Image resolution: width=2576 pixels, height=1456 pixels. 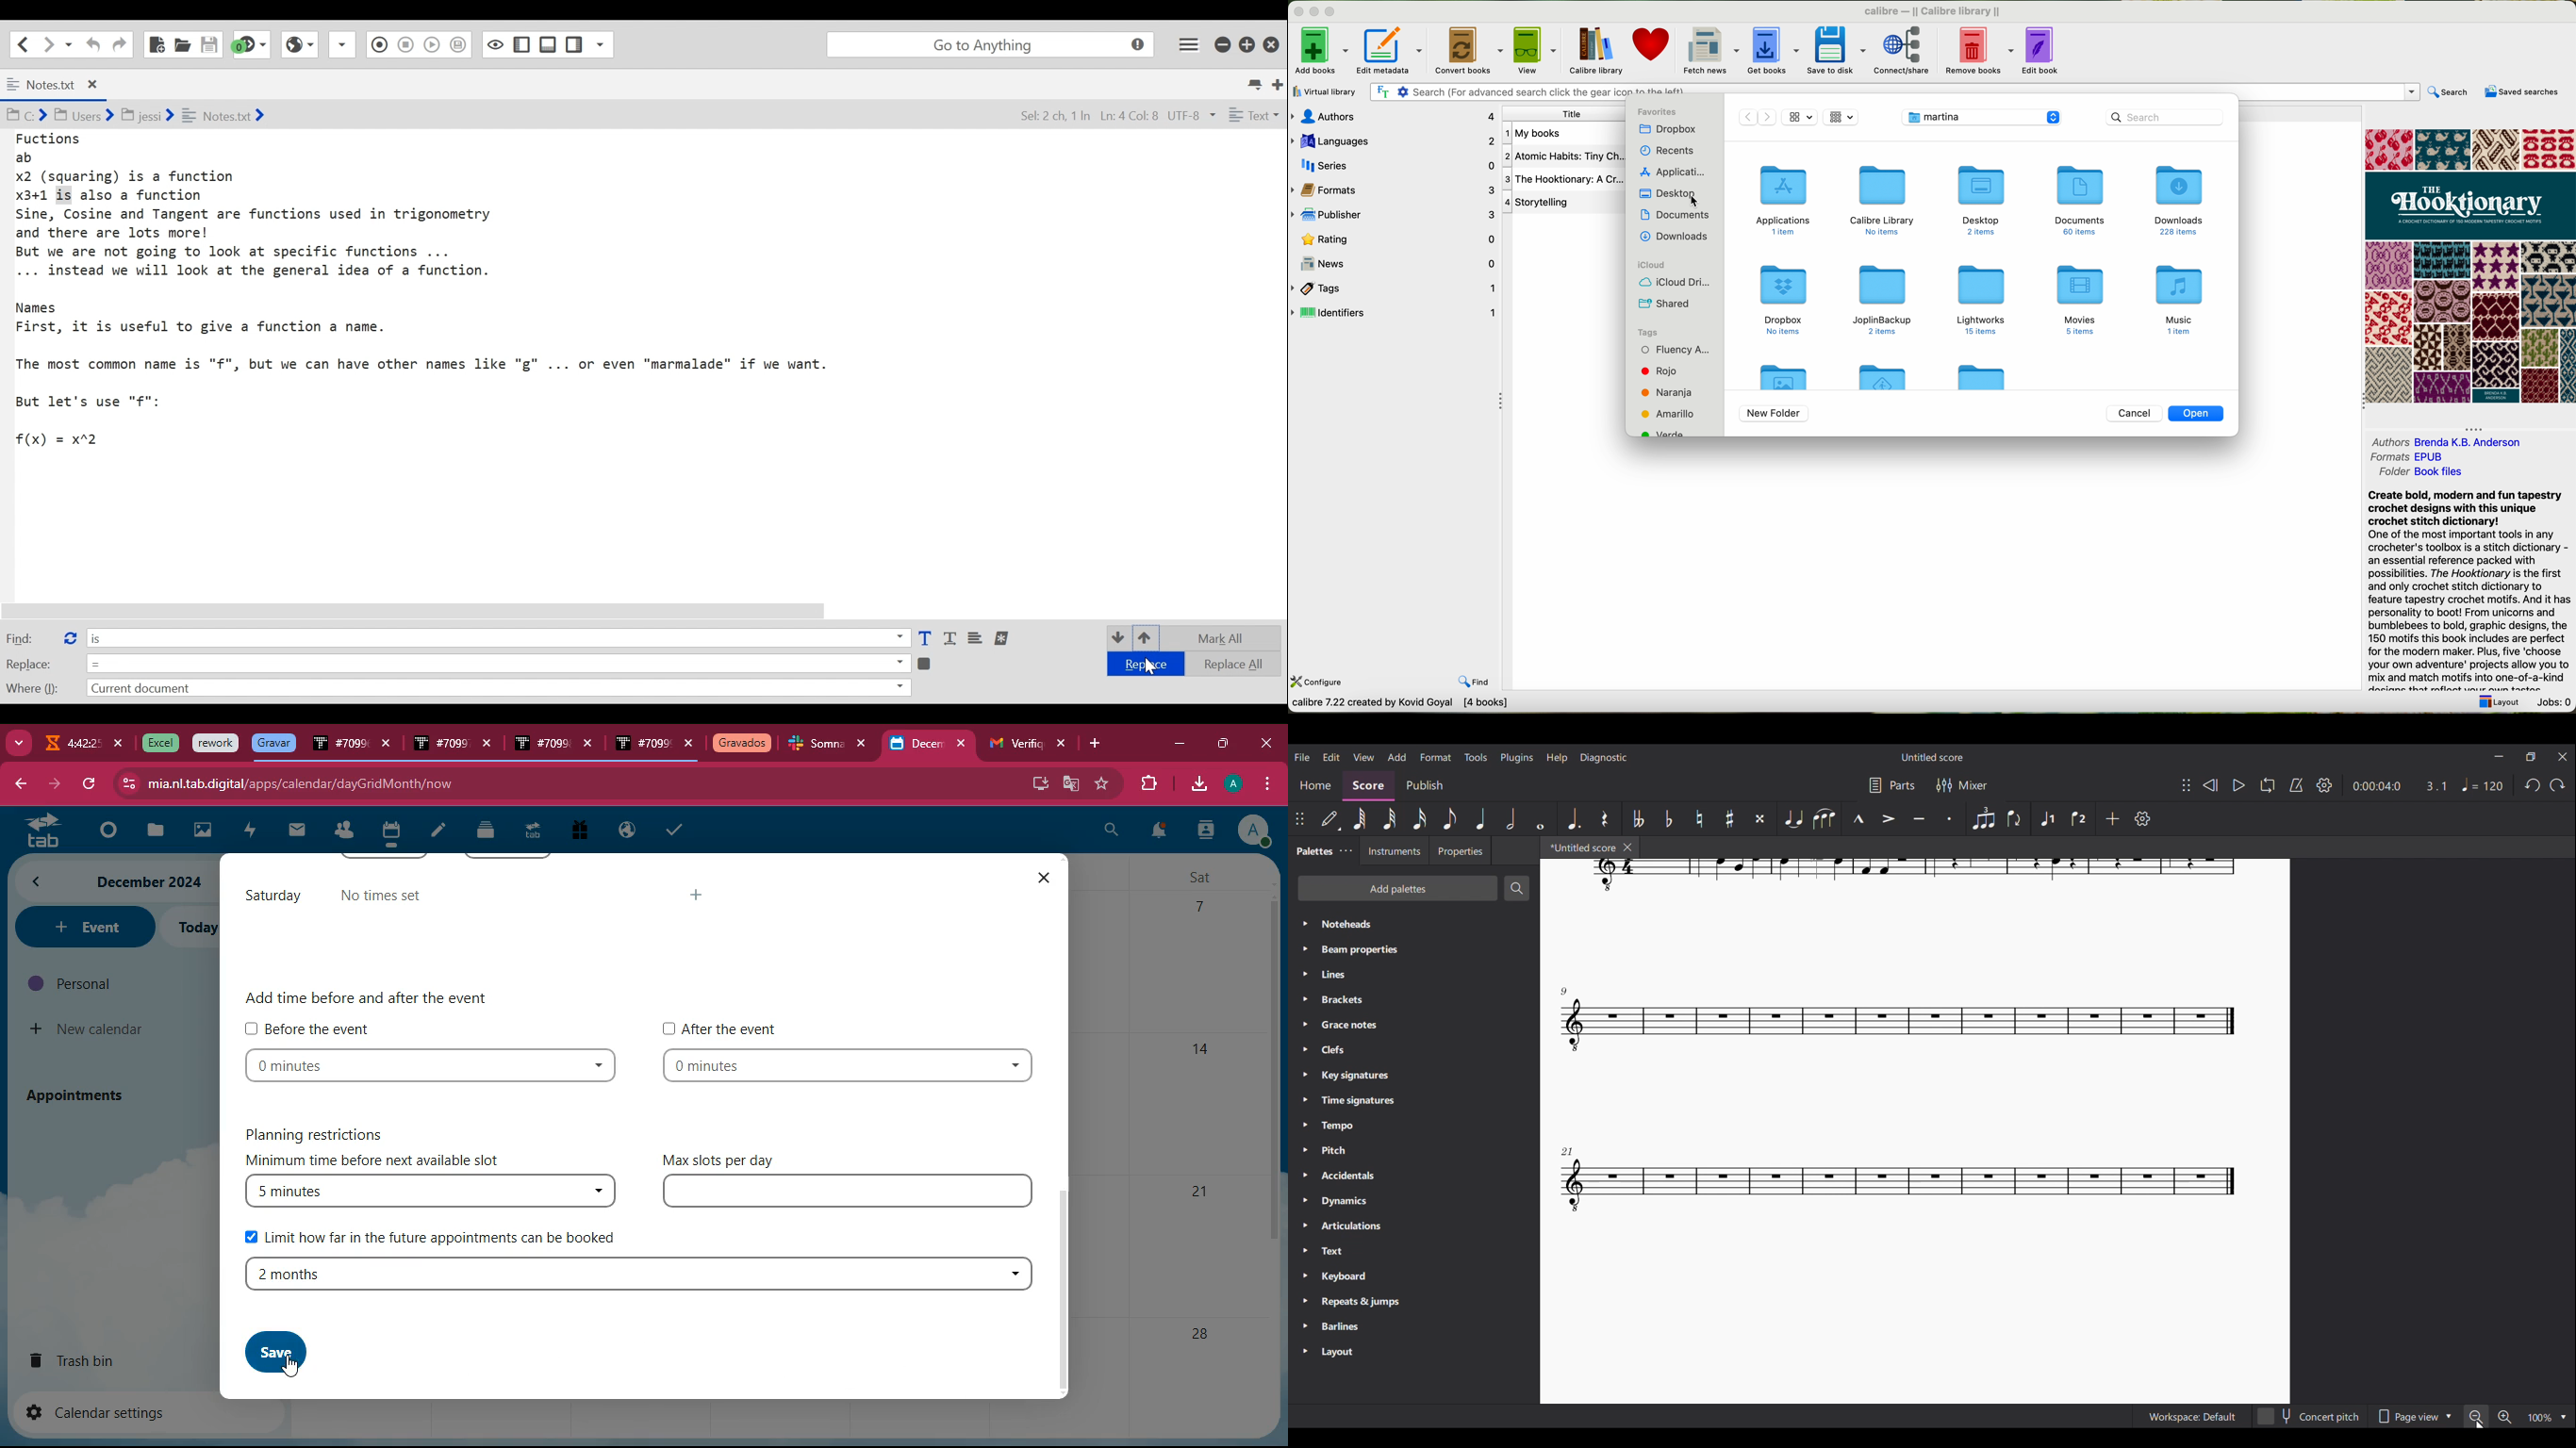 I want to click on Plugins menu, so click(x=1517, y=758).